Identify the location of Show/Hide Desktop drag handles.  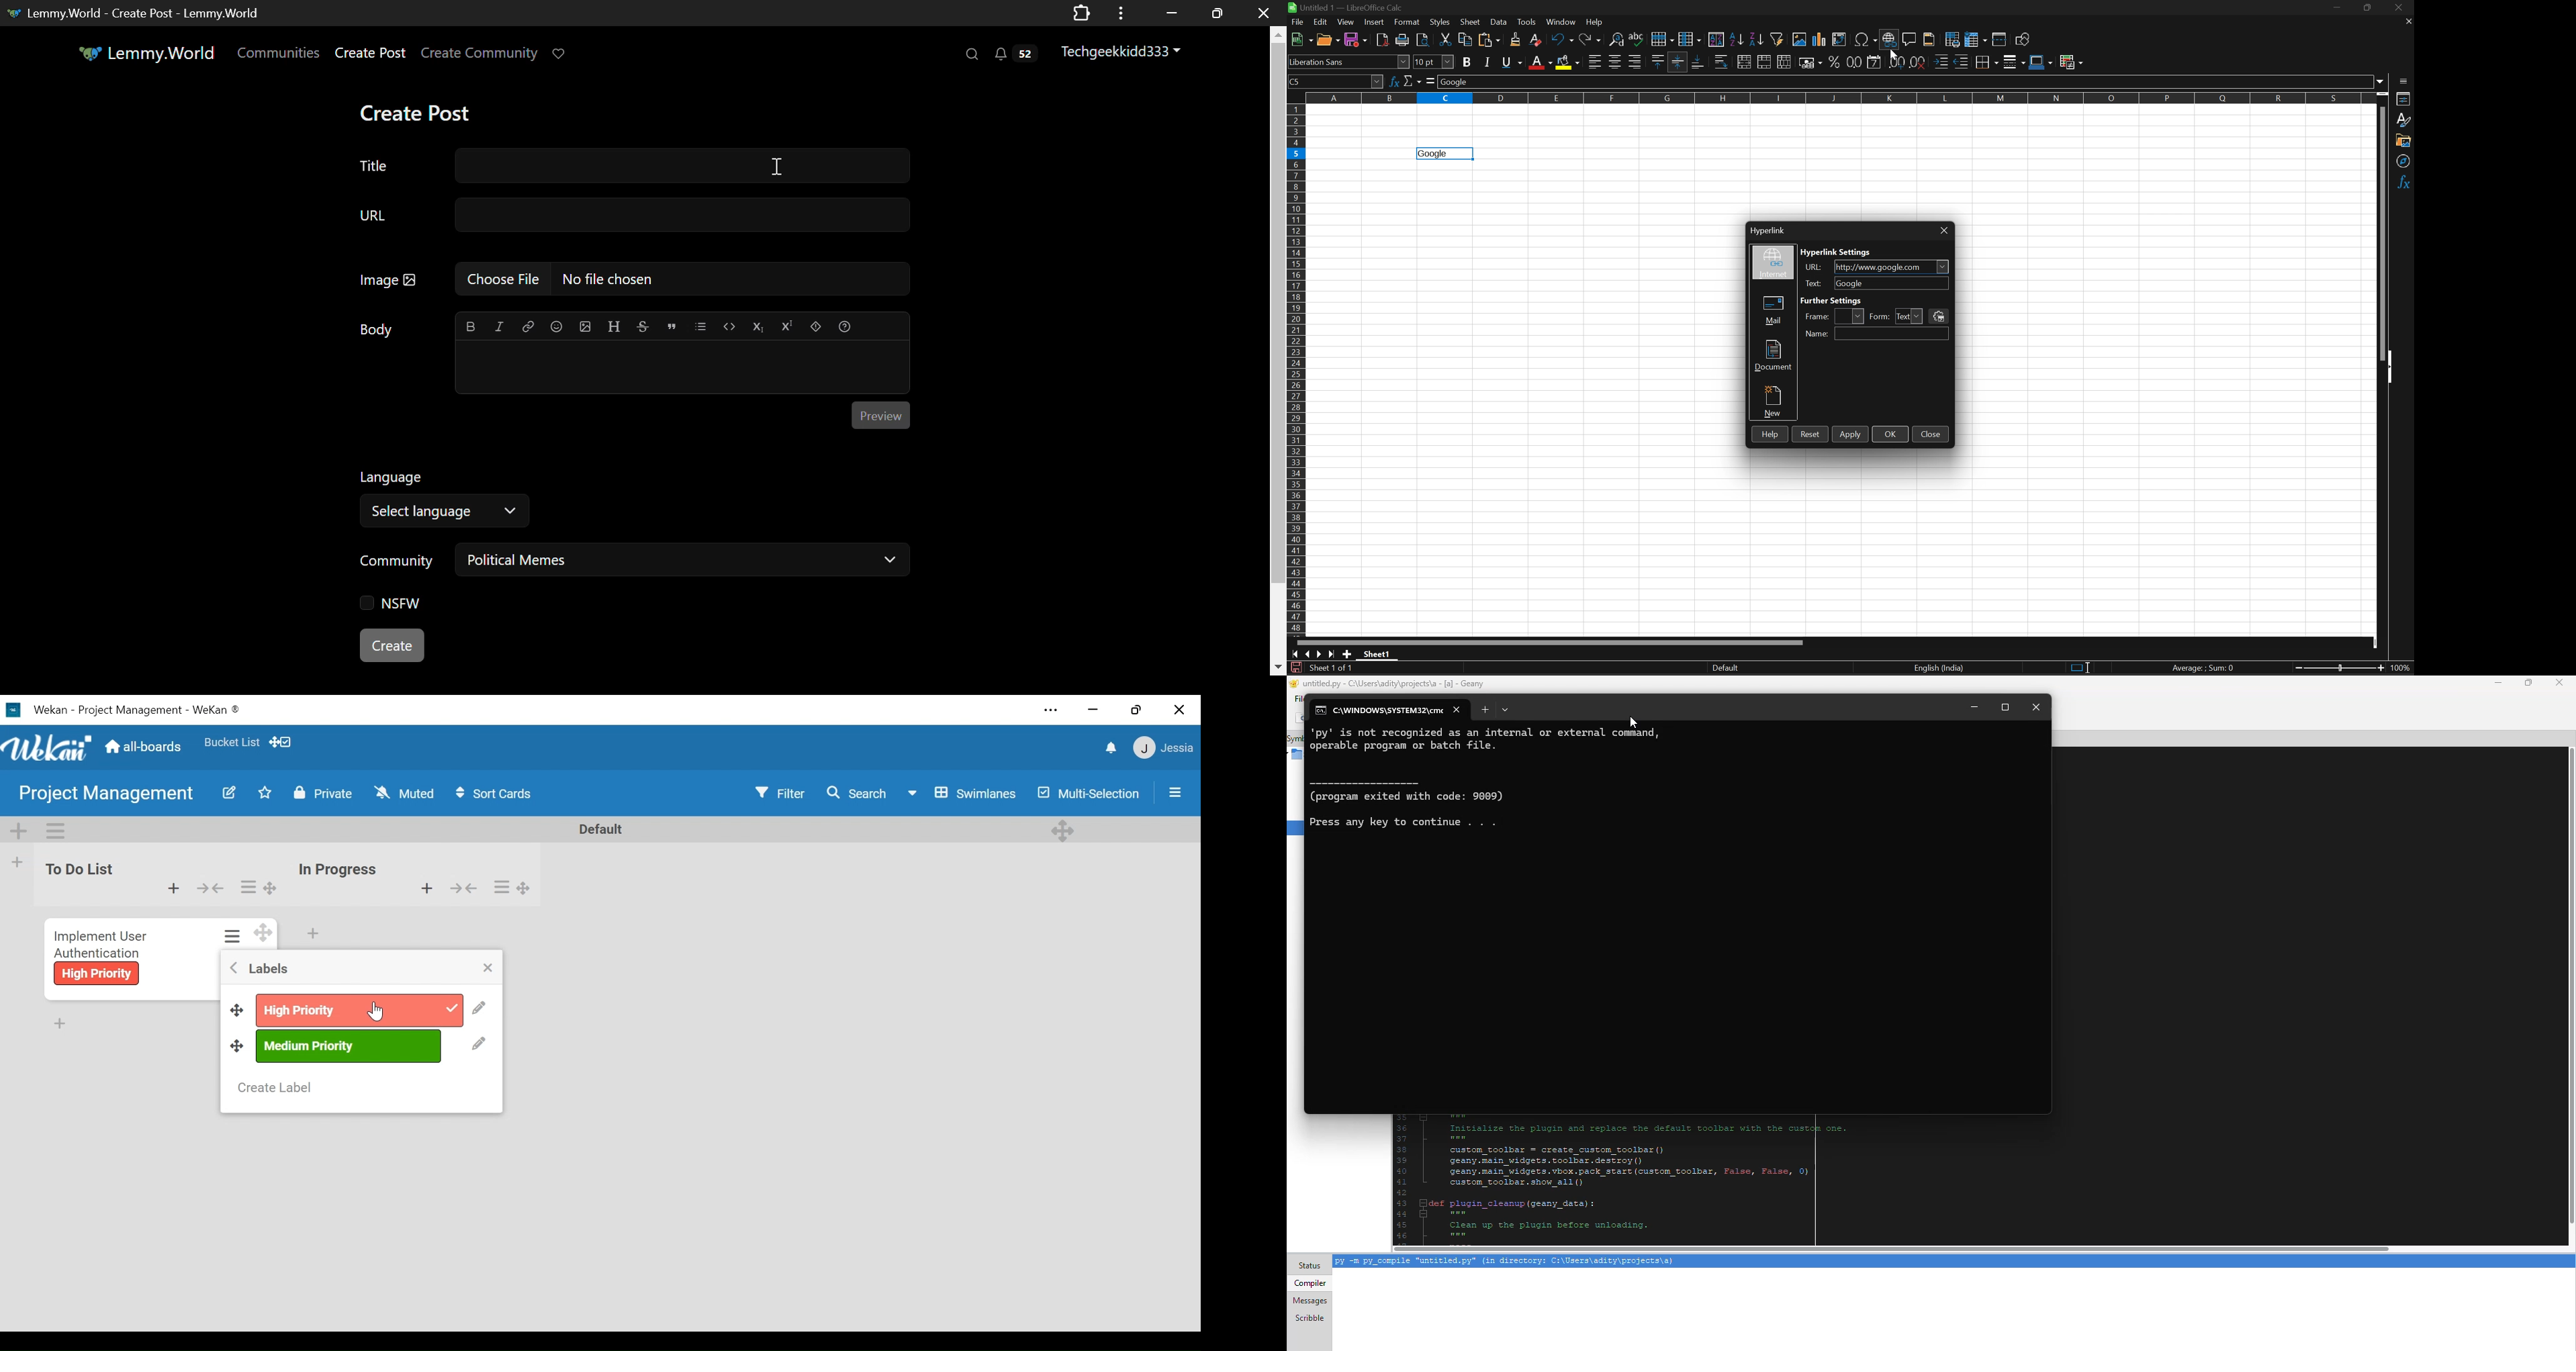
(280, 742).